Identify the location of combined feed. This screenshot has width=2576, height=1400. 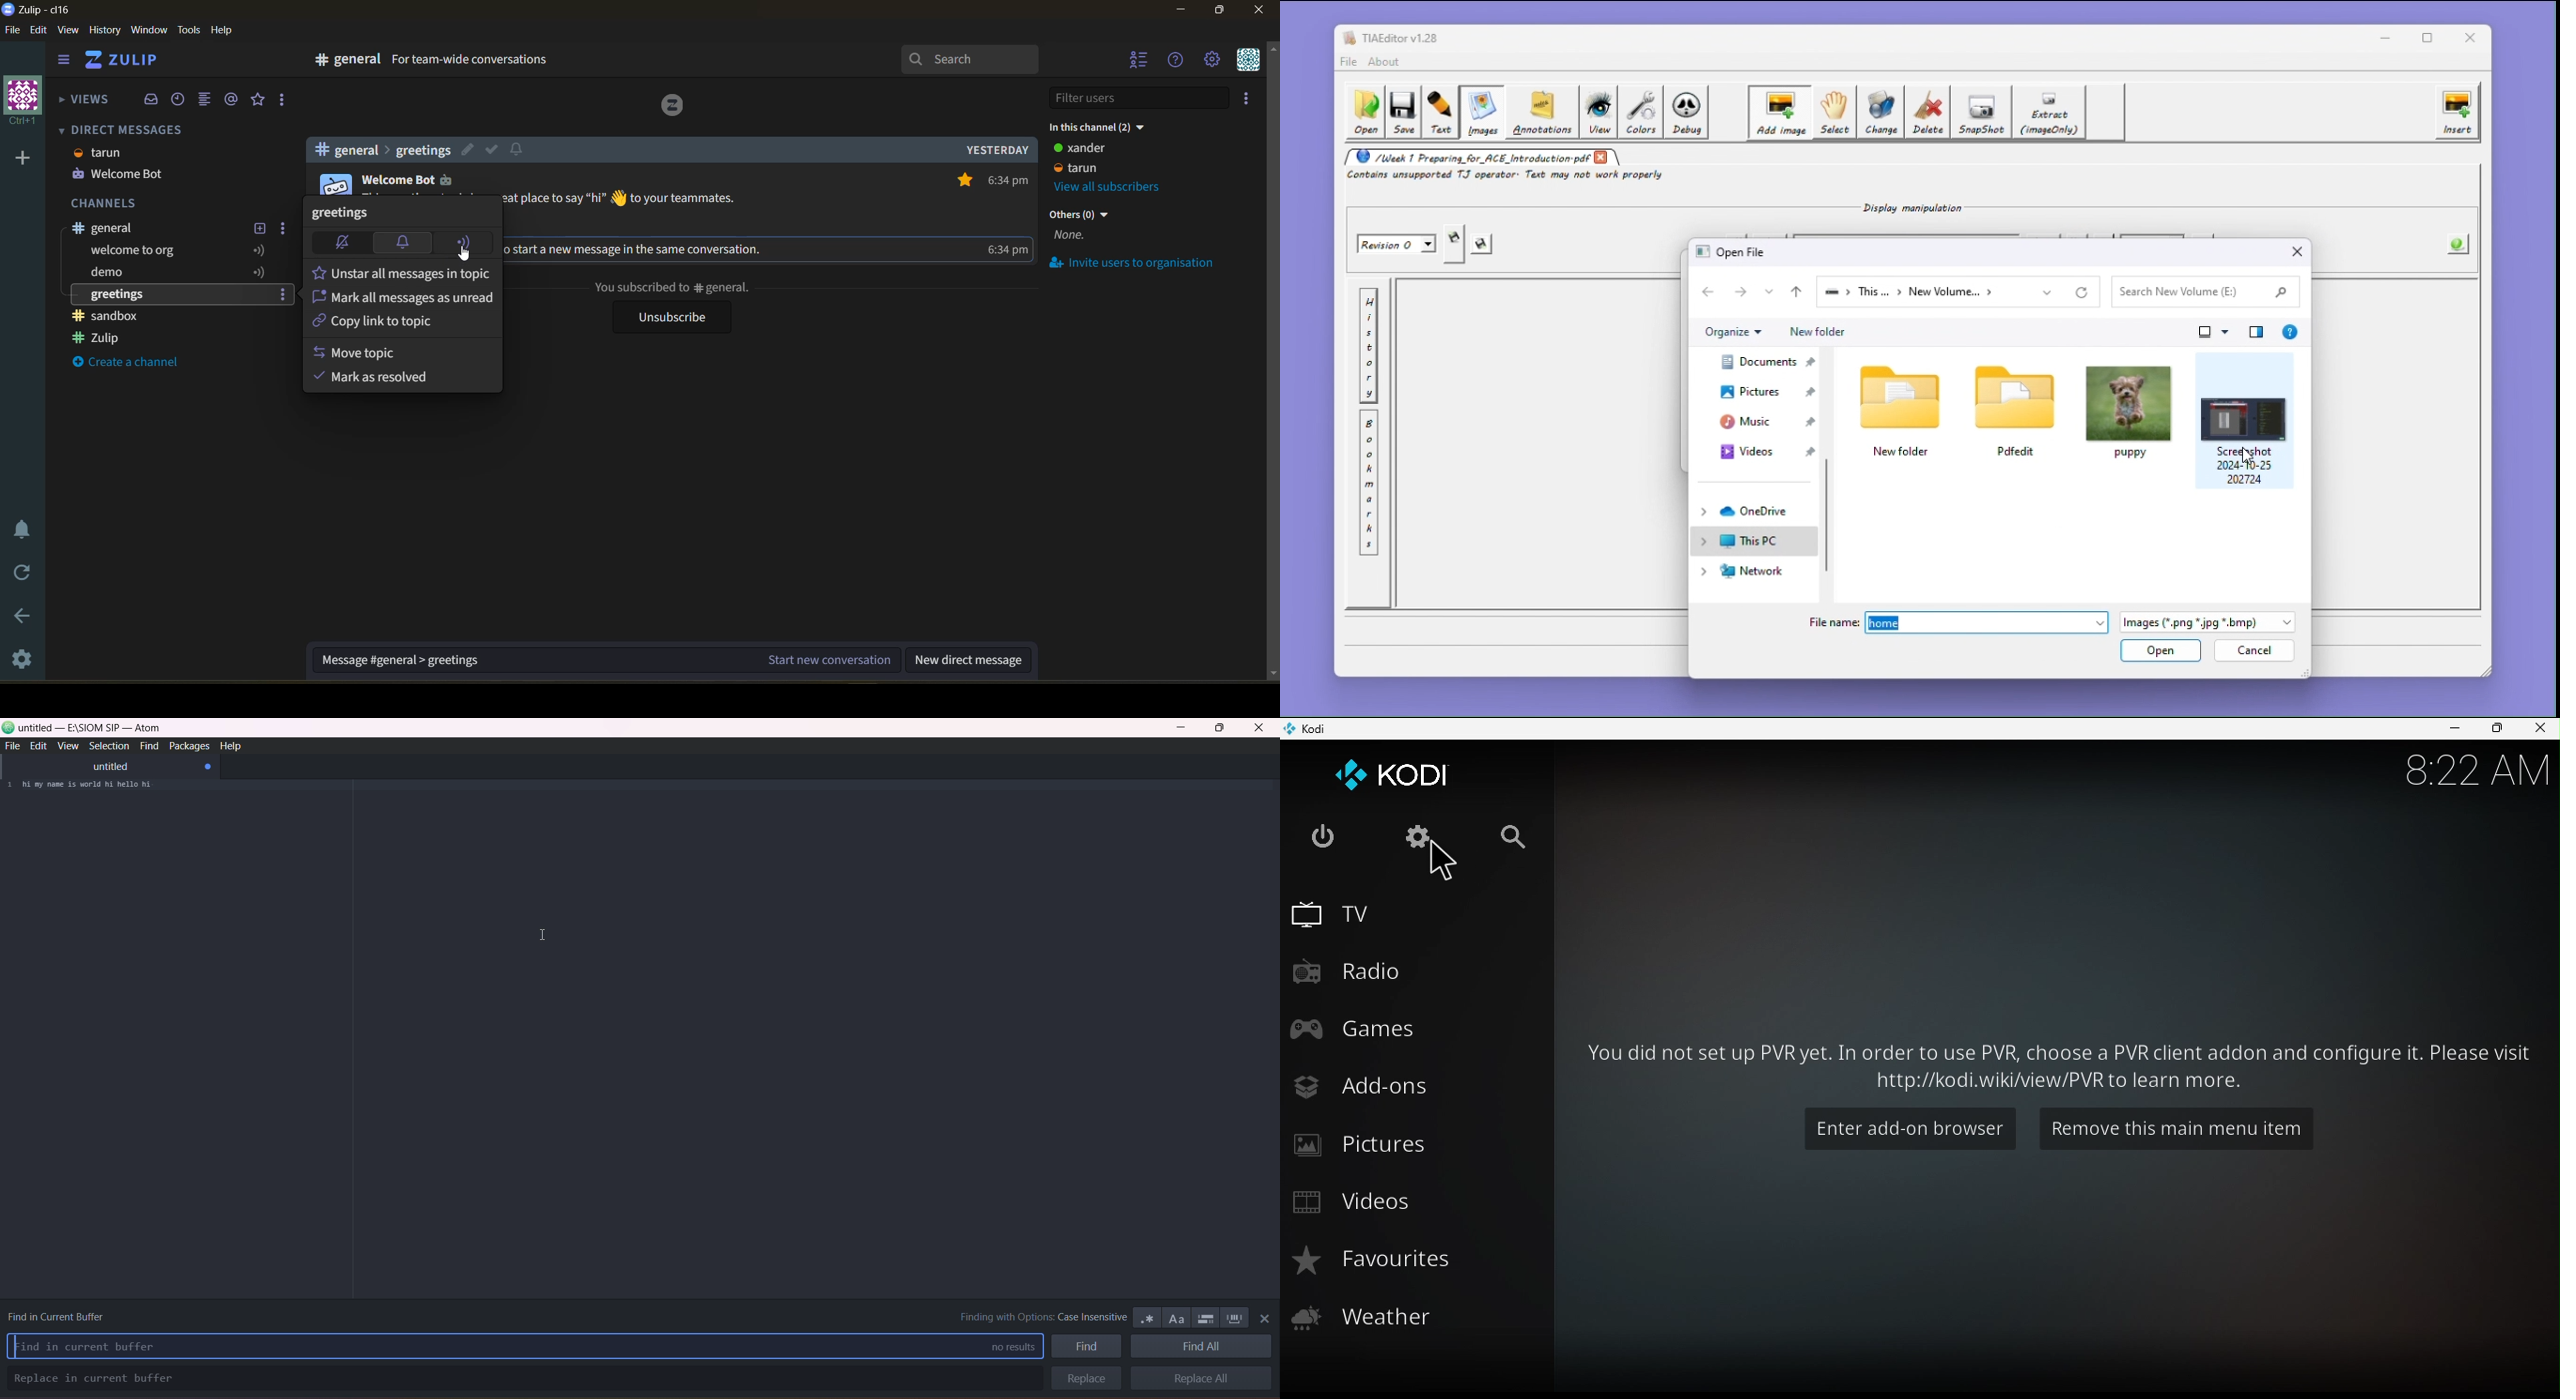
(205, 99).